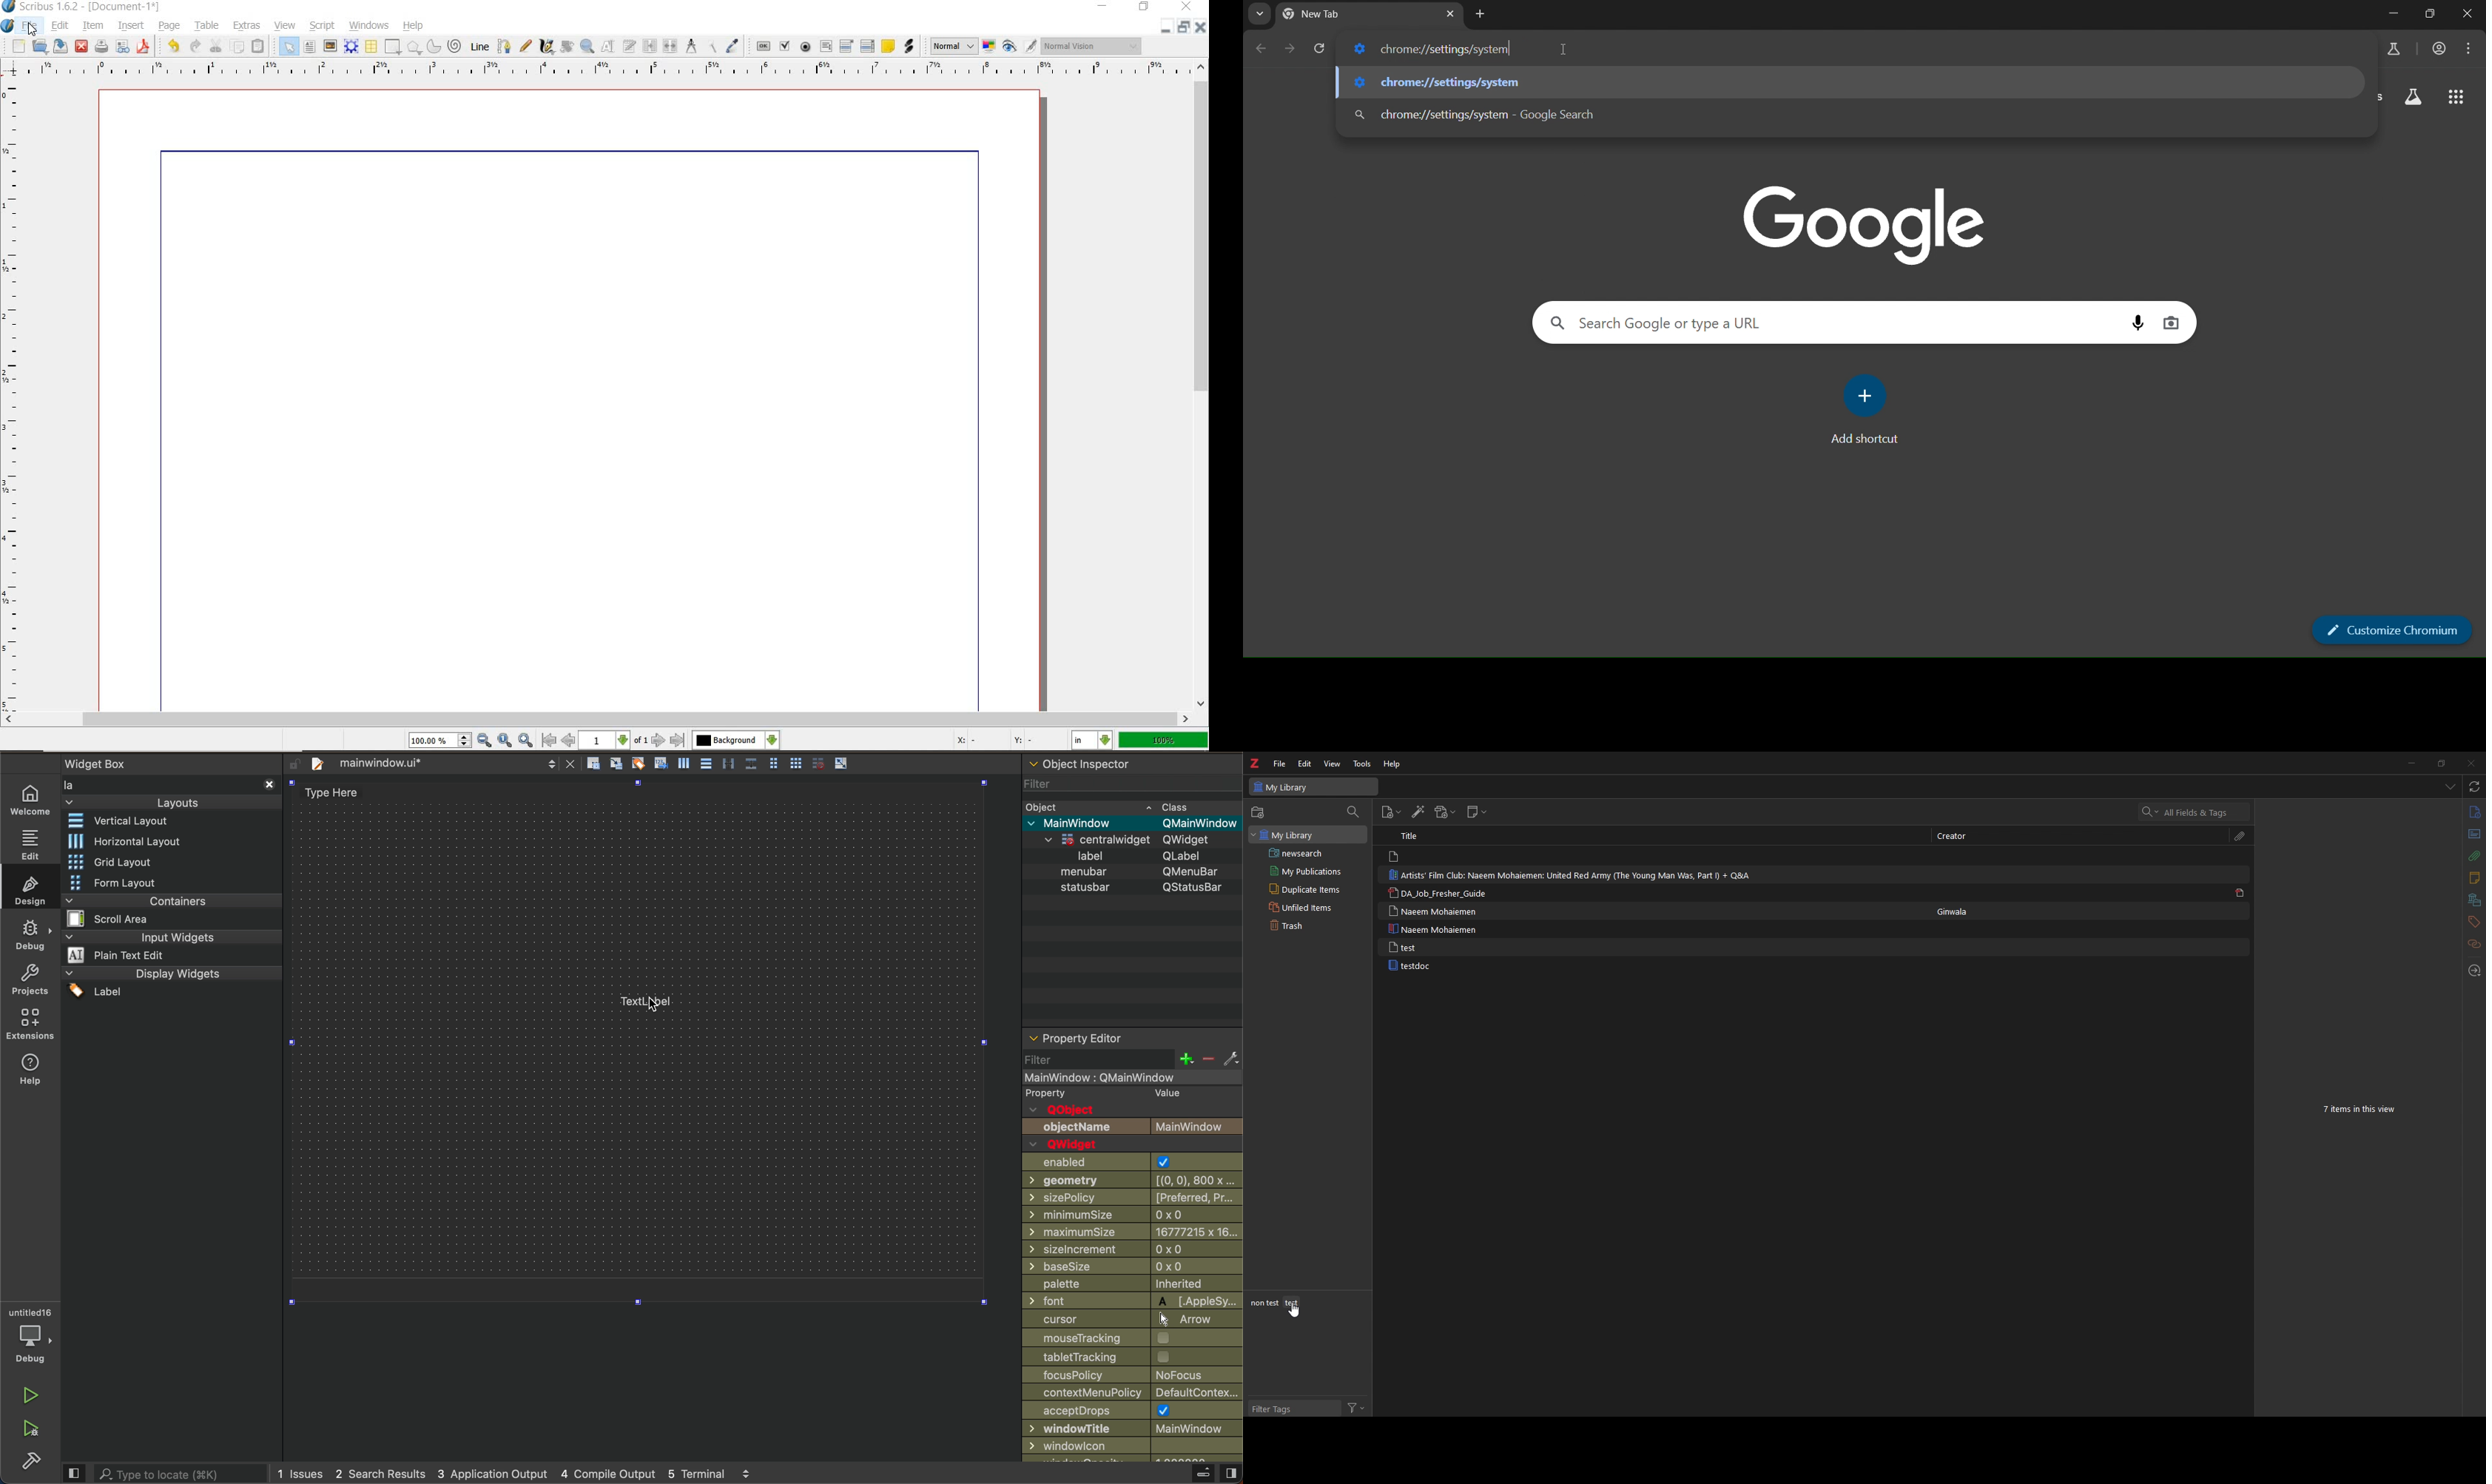 The height and width of the screenshot is (1484, 2492). Describe the element at coordinates (1131, 1268) in the screenshot. I see `base size` at that location.